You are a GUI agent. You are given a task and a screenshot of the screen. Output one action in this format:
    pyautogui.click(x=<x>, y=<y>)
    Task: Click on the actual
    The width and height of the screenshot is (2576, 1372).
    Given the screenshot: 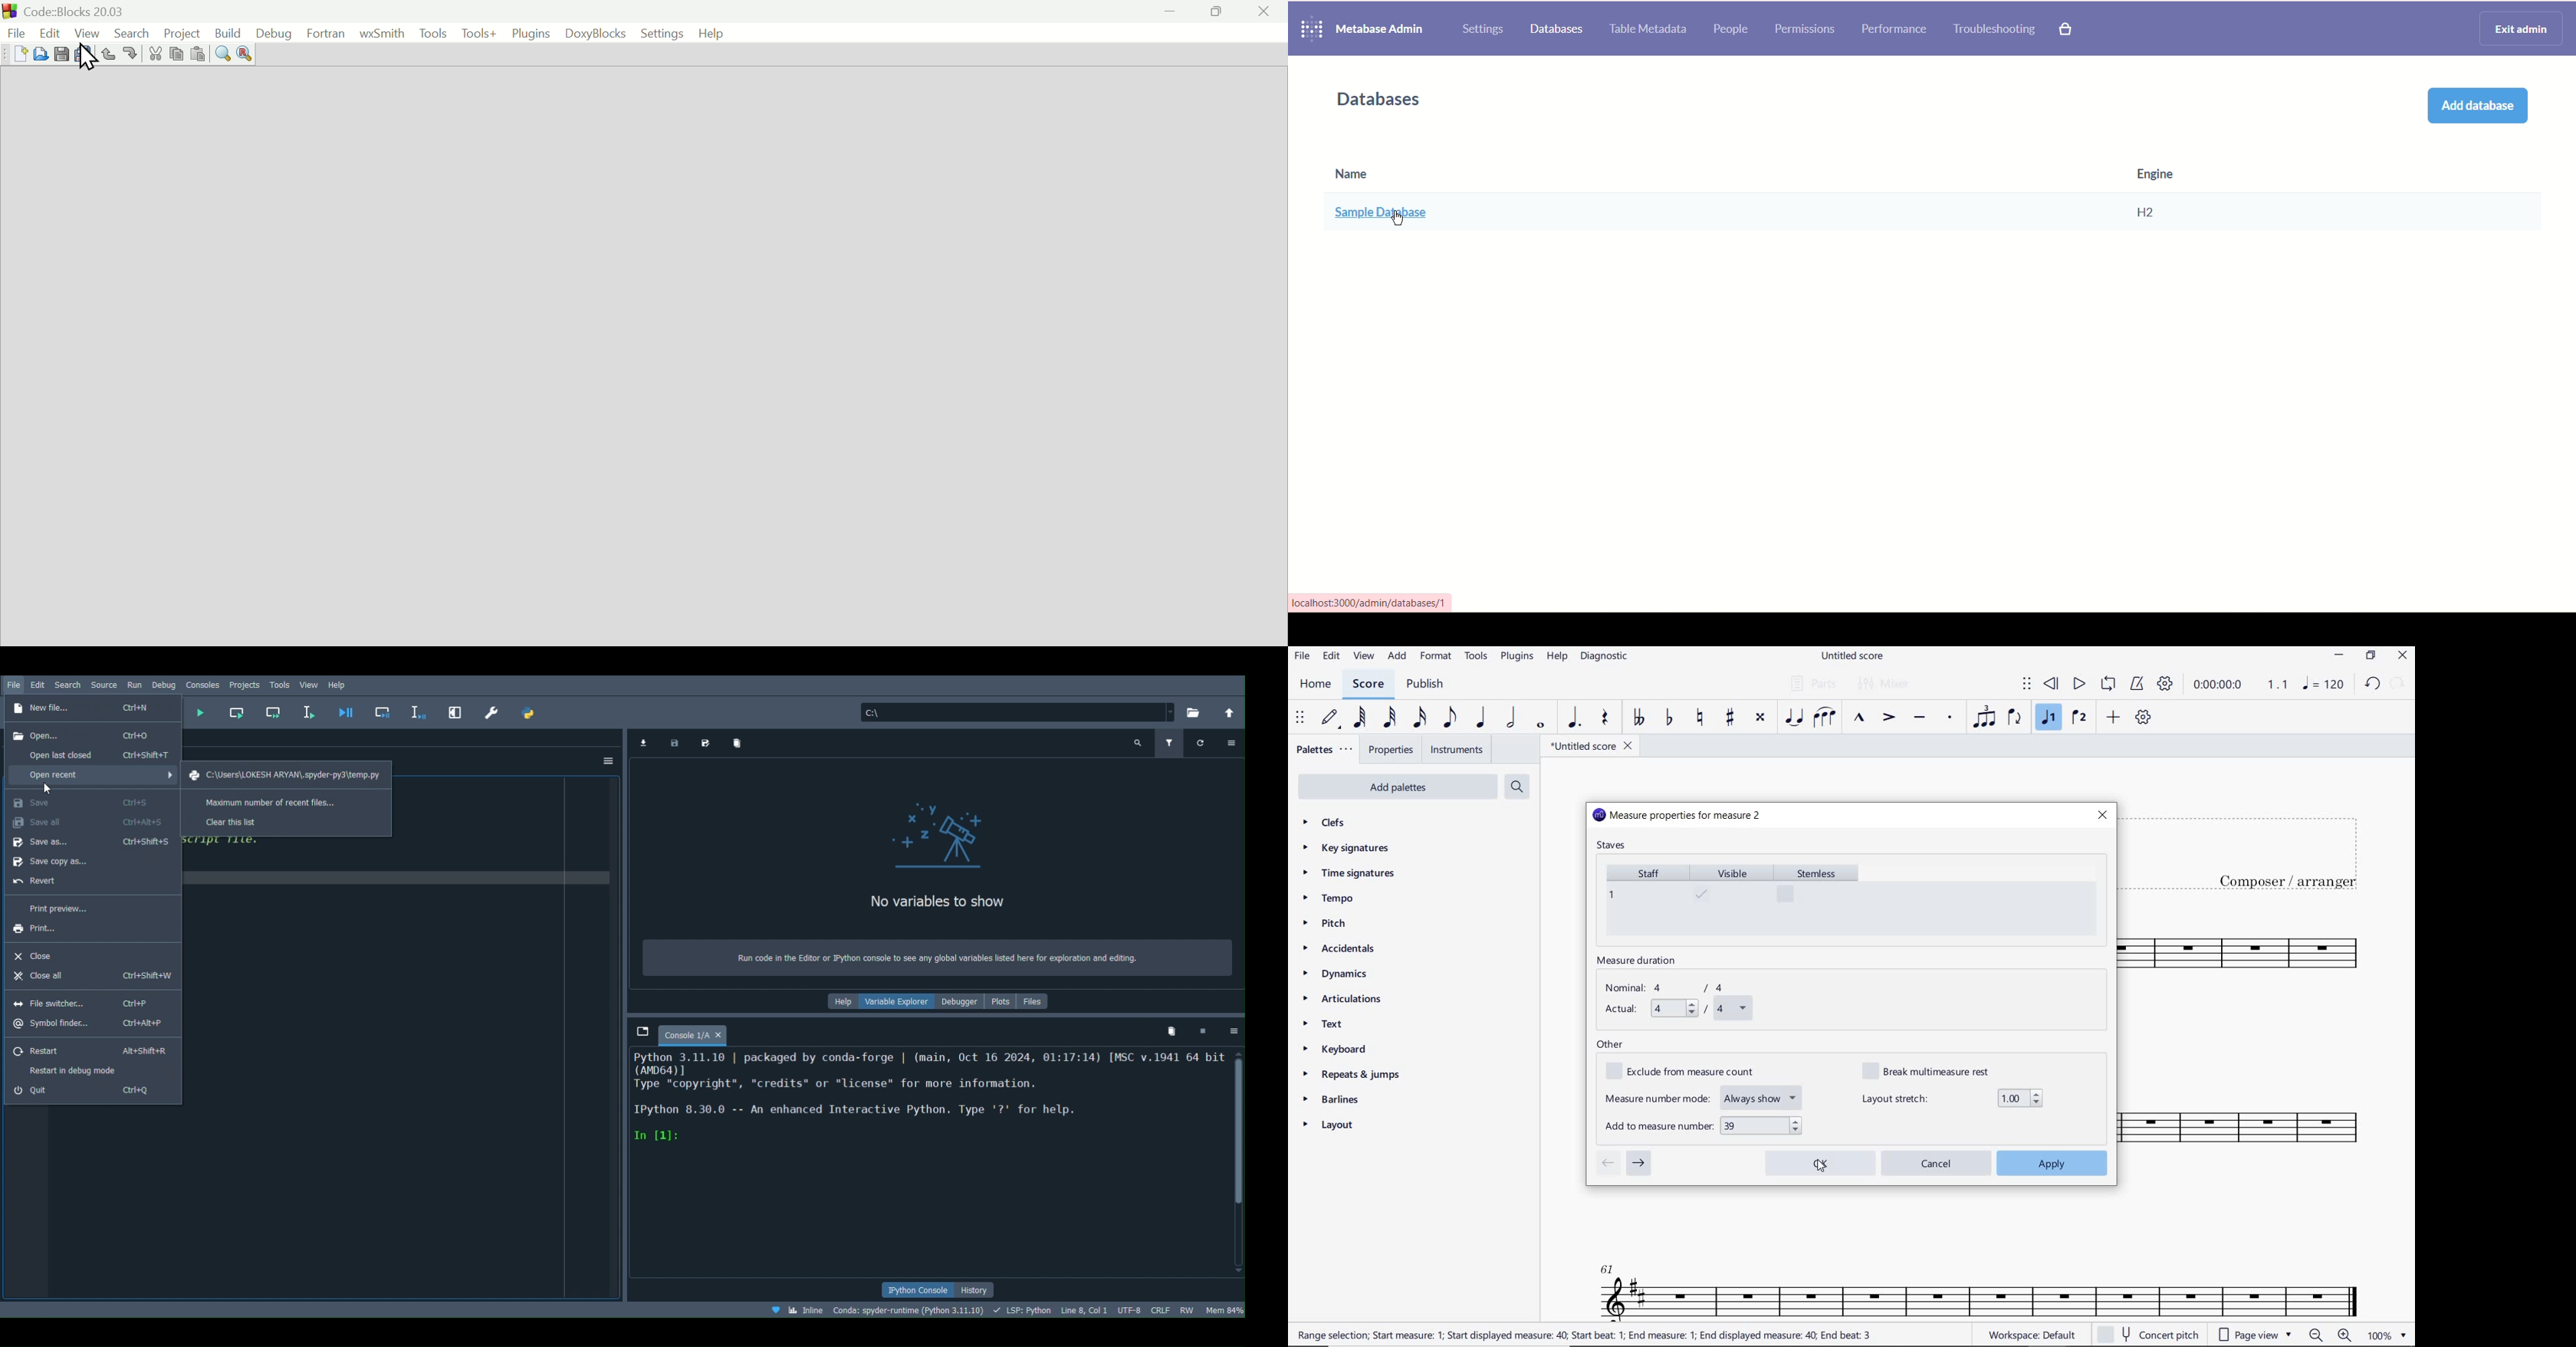 What is the action you would take?
    pyautogui.click(x=1677, y=1009)
    